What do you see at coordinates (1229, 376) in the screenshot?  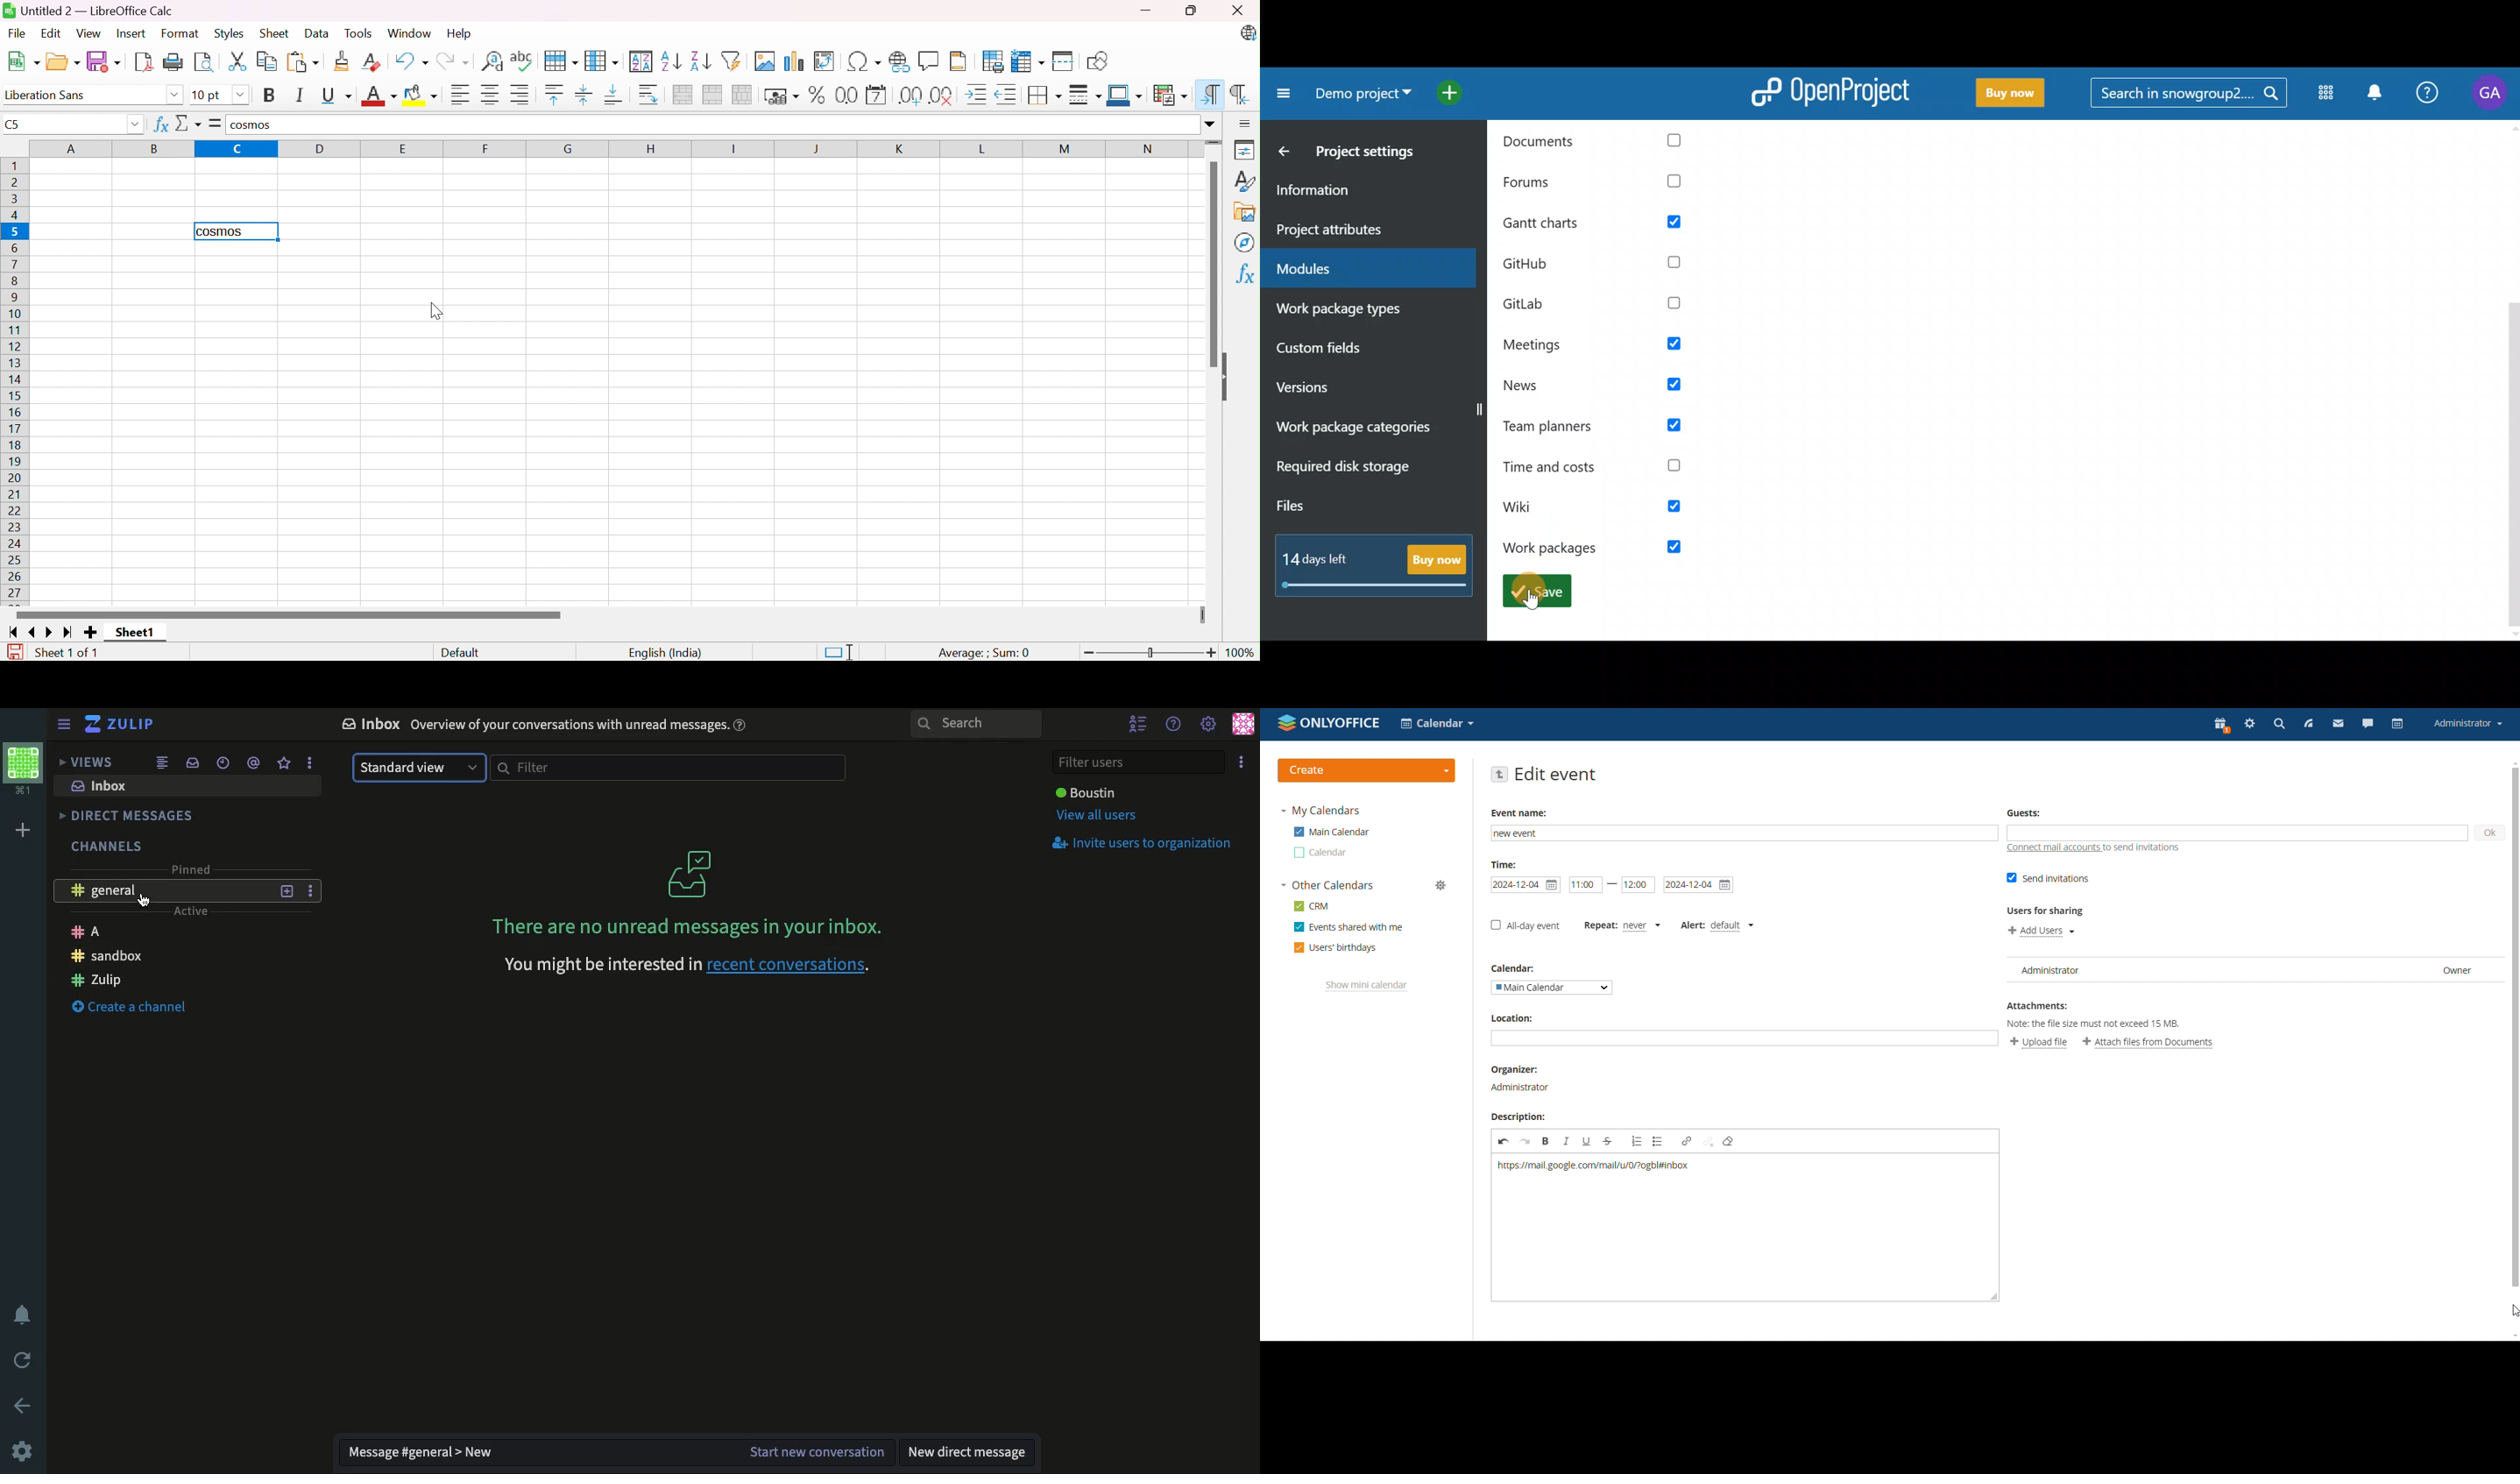 I see `Hide` at bounding box center [1229, 376].